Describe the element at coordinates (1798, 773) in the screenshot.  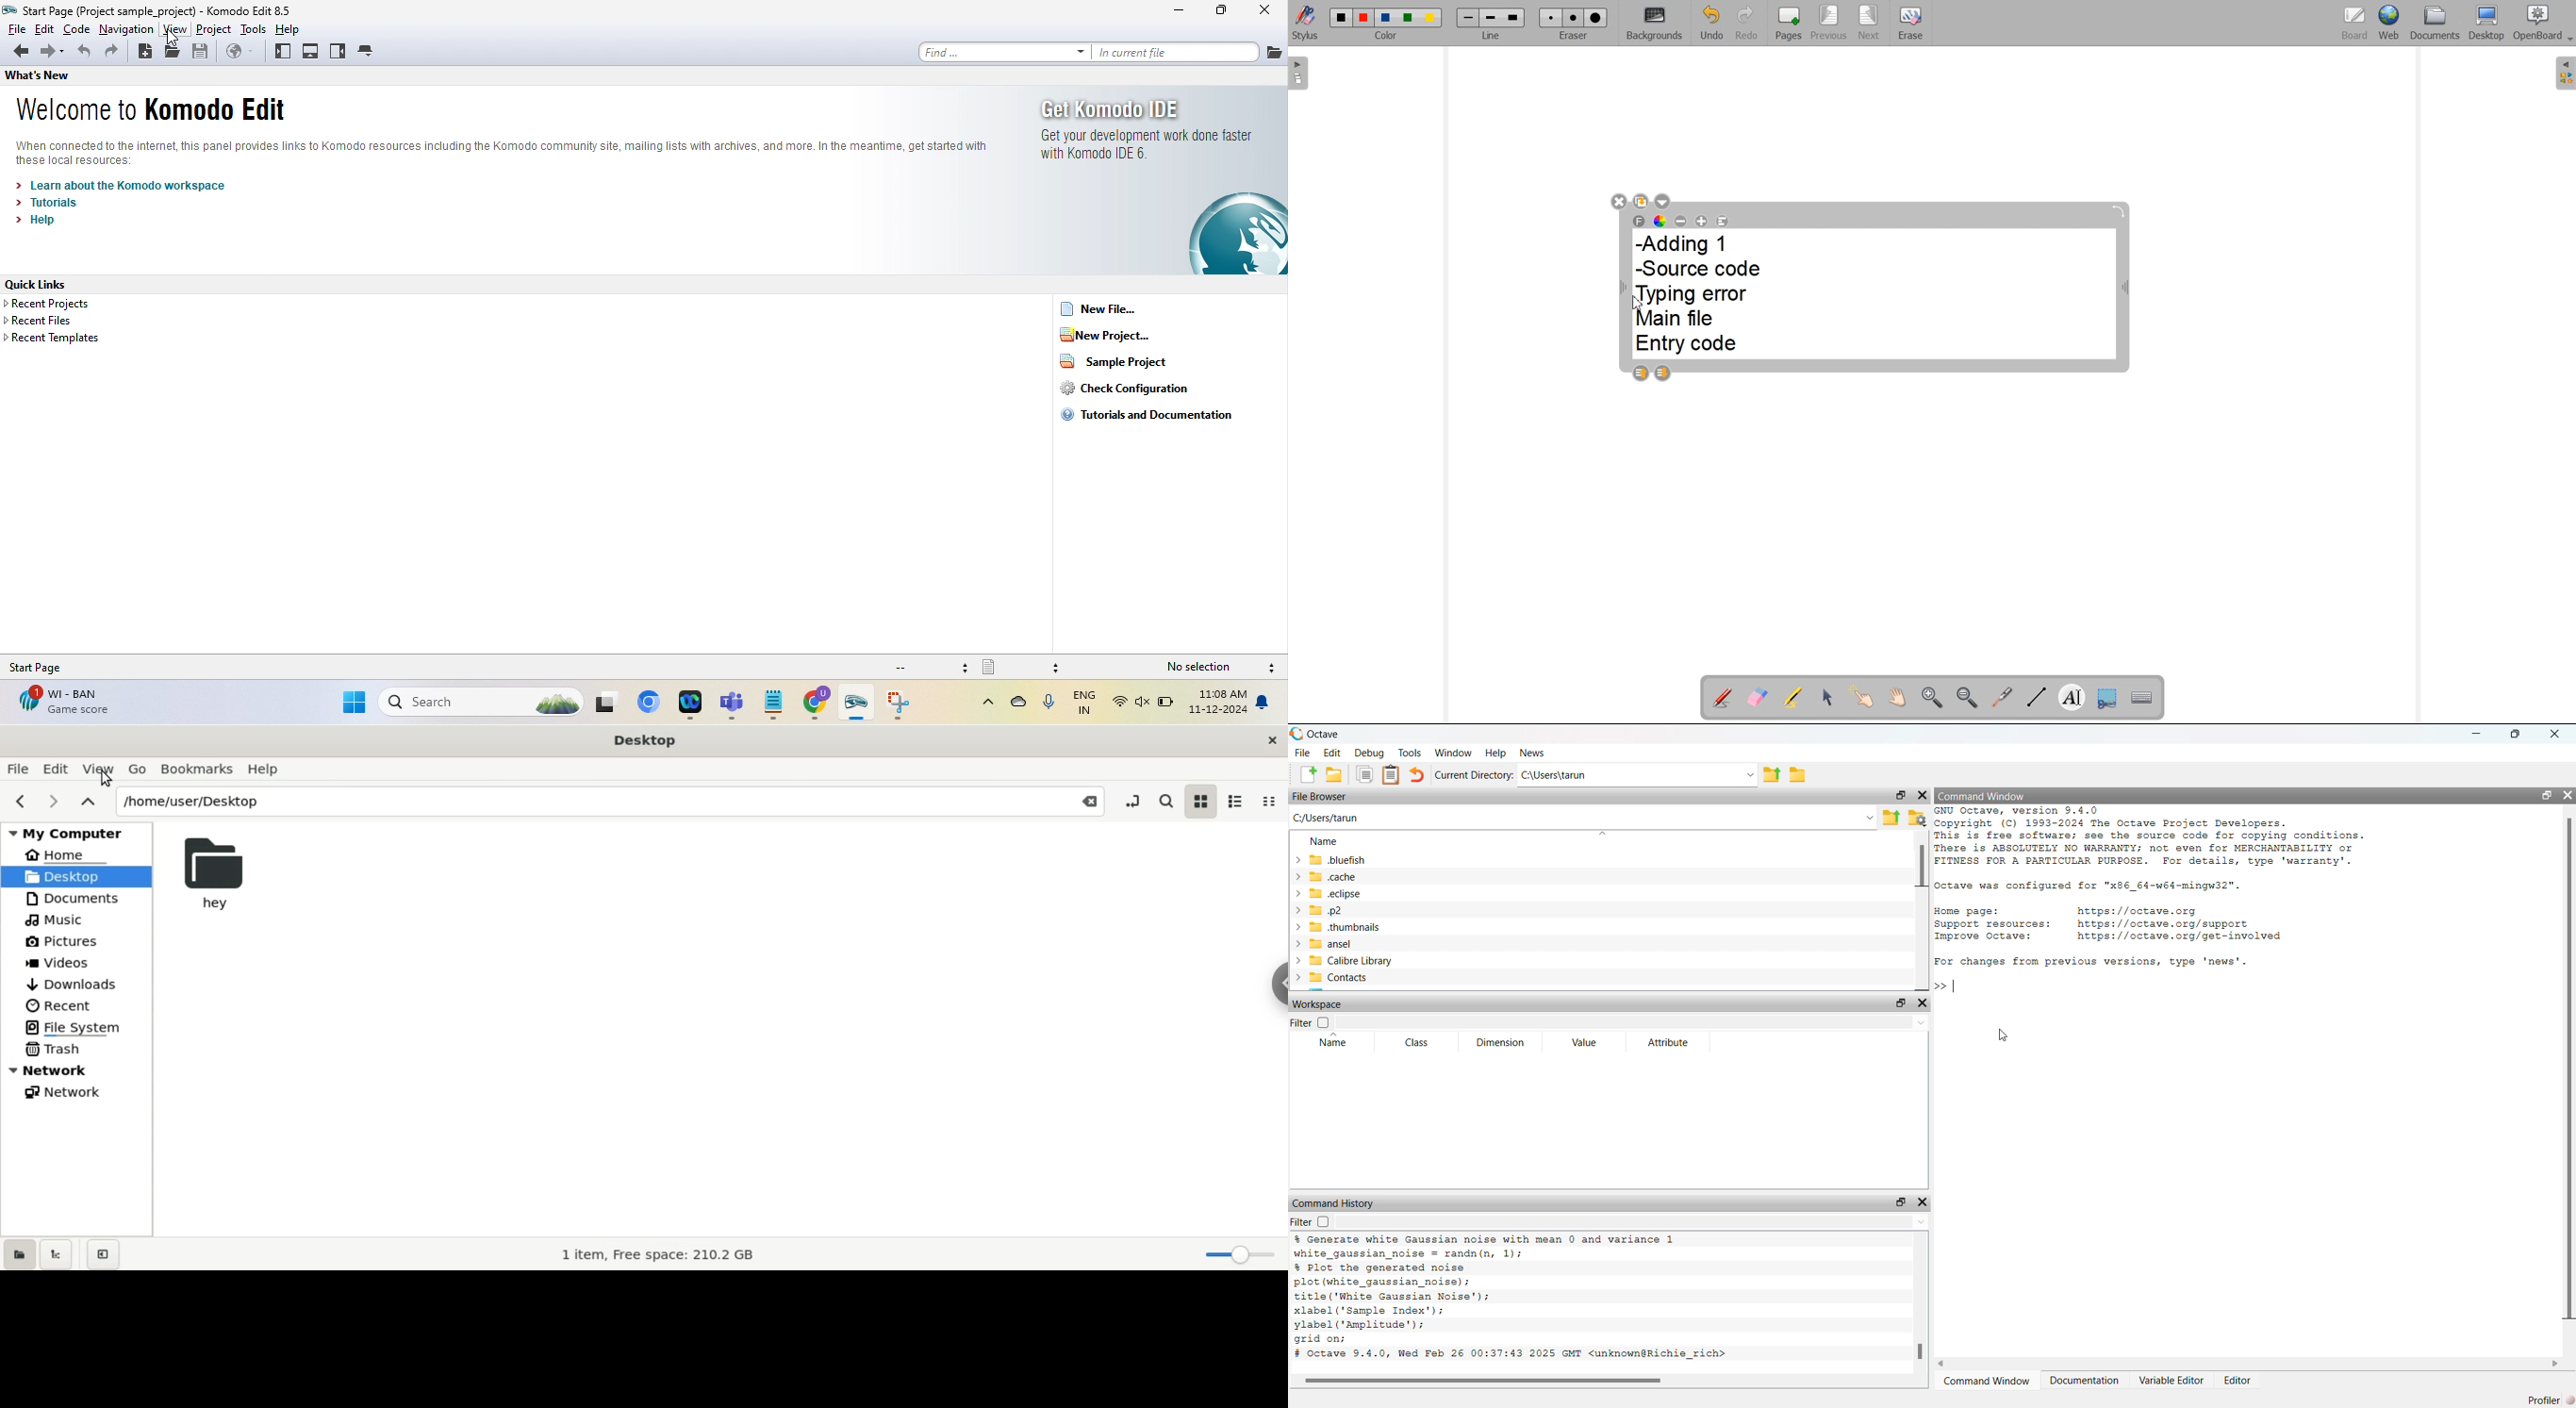
I see `folder` at that location.